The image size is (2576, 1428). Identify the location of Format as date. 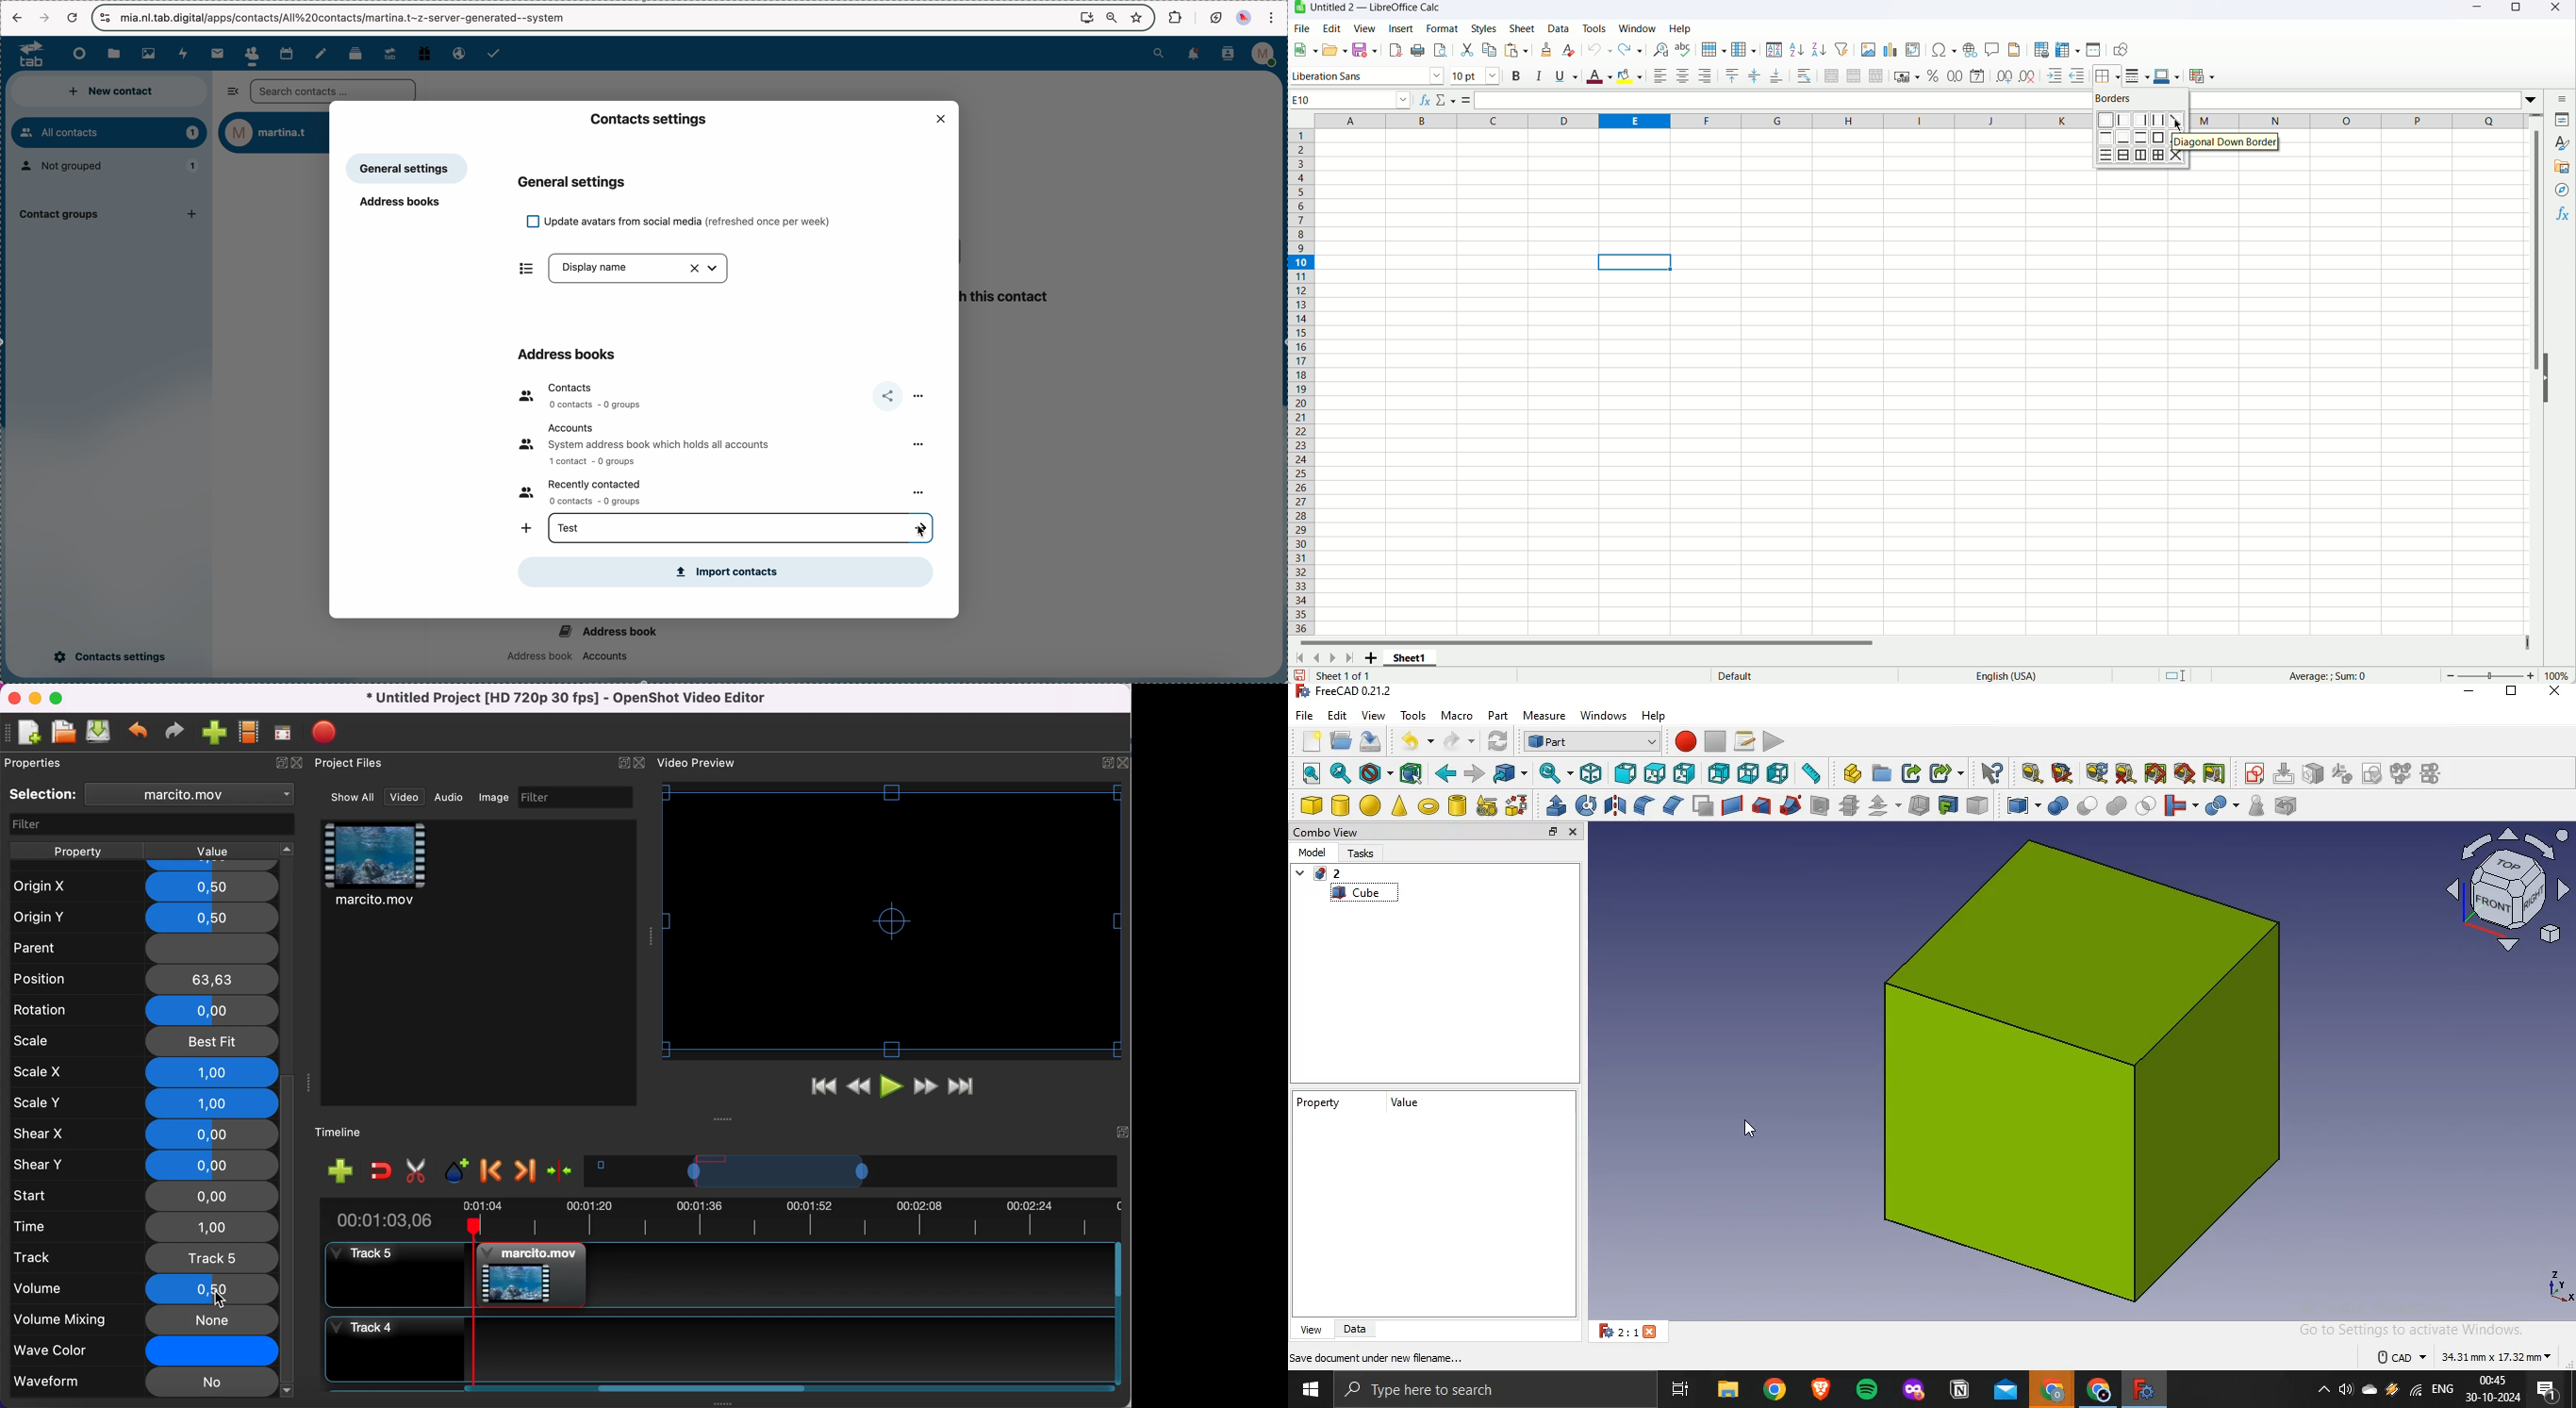
(1977, 75).